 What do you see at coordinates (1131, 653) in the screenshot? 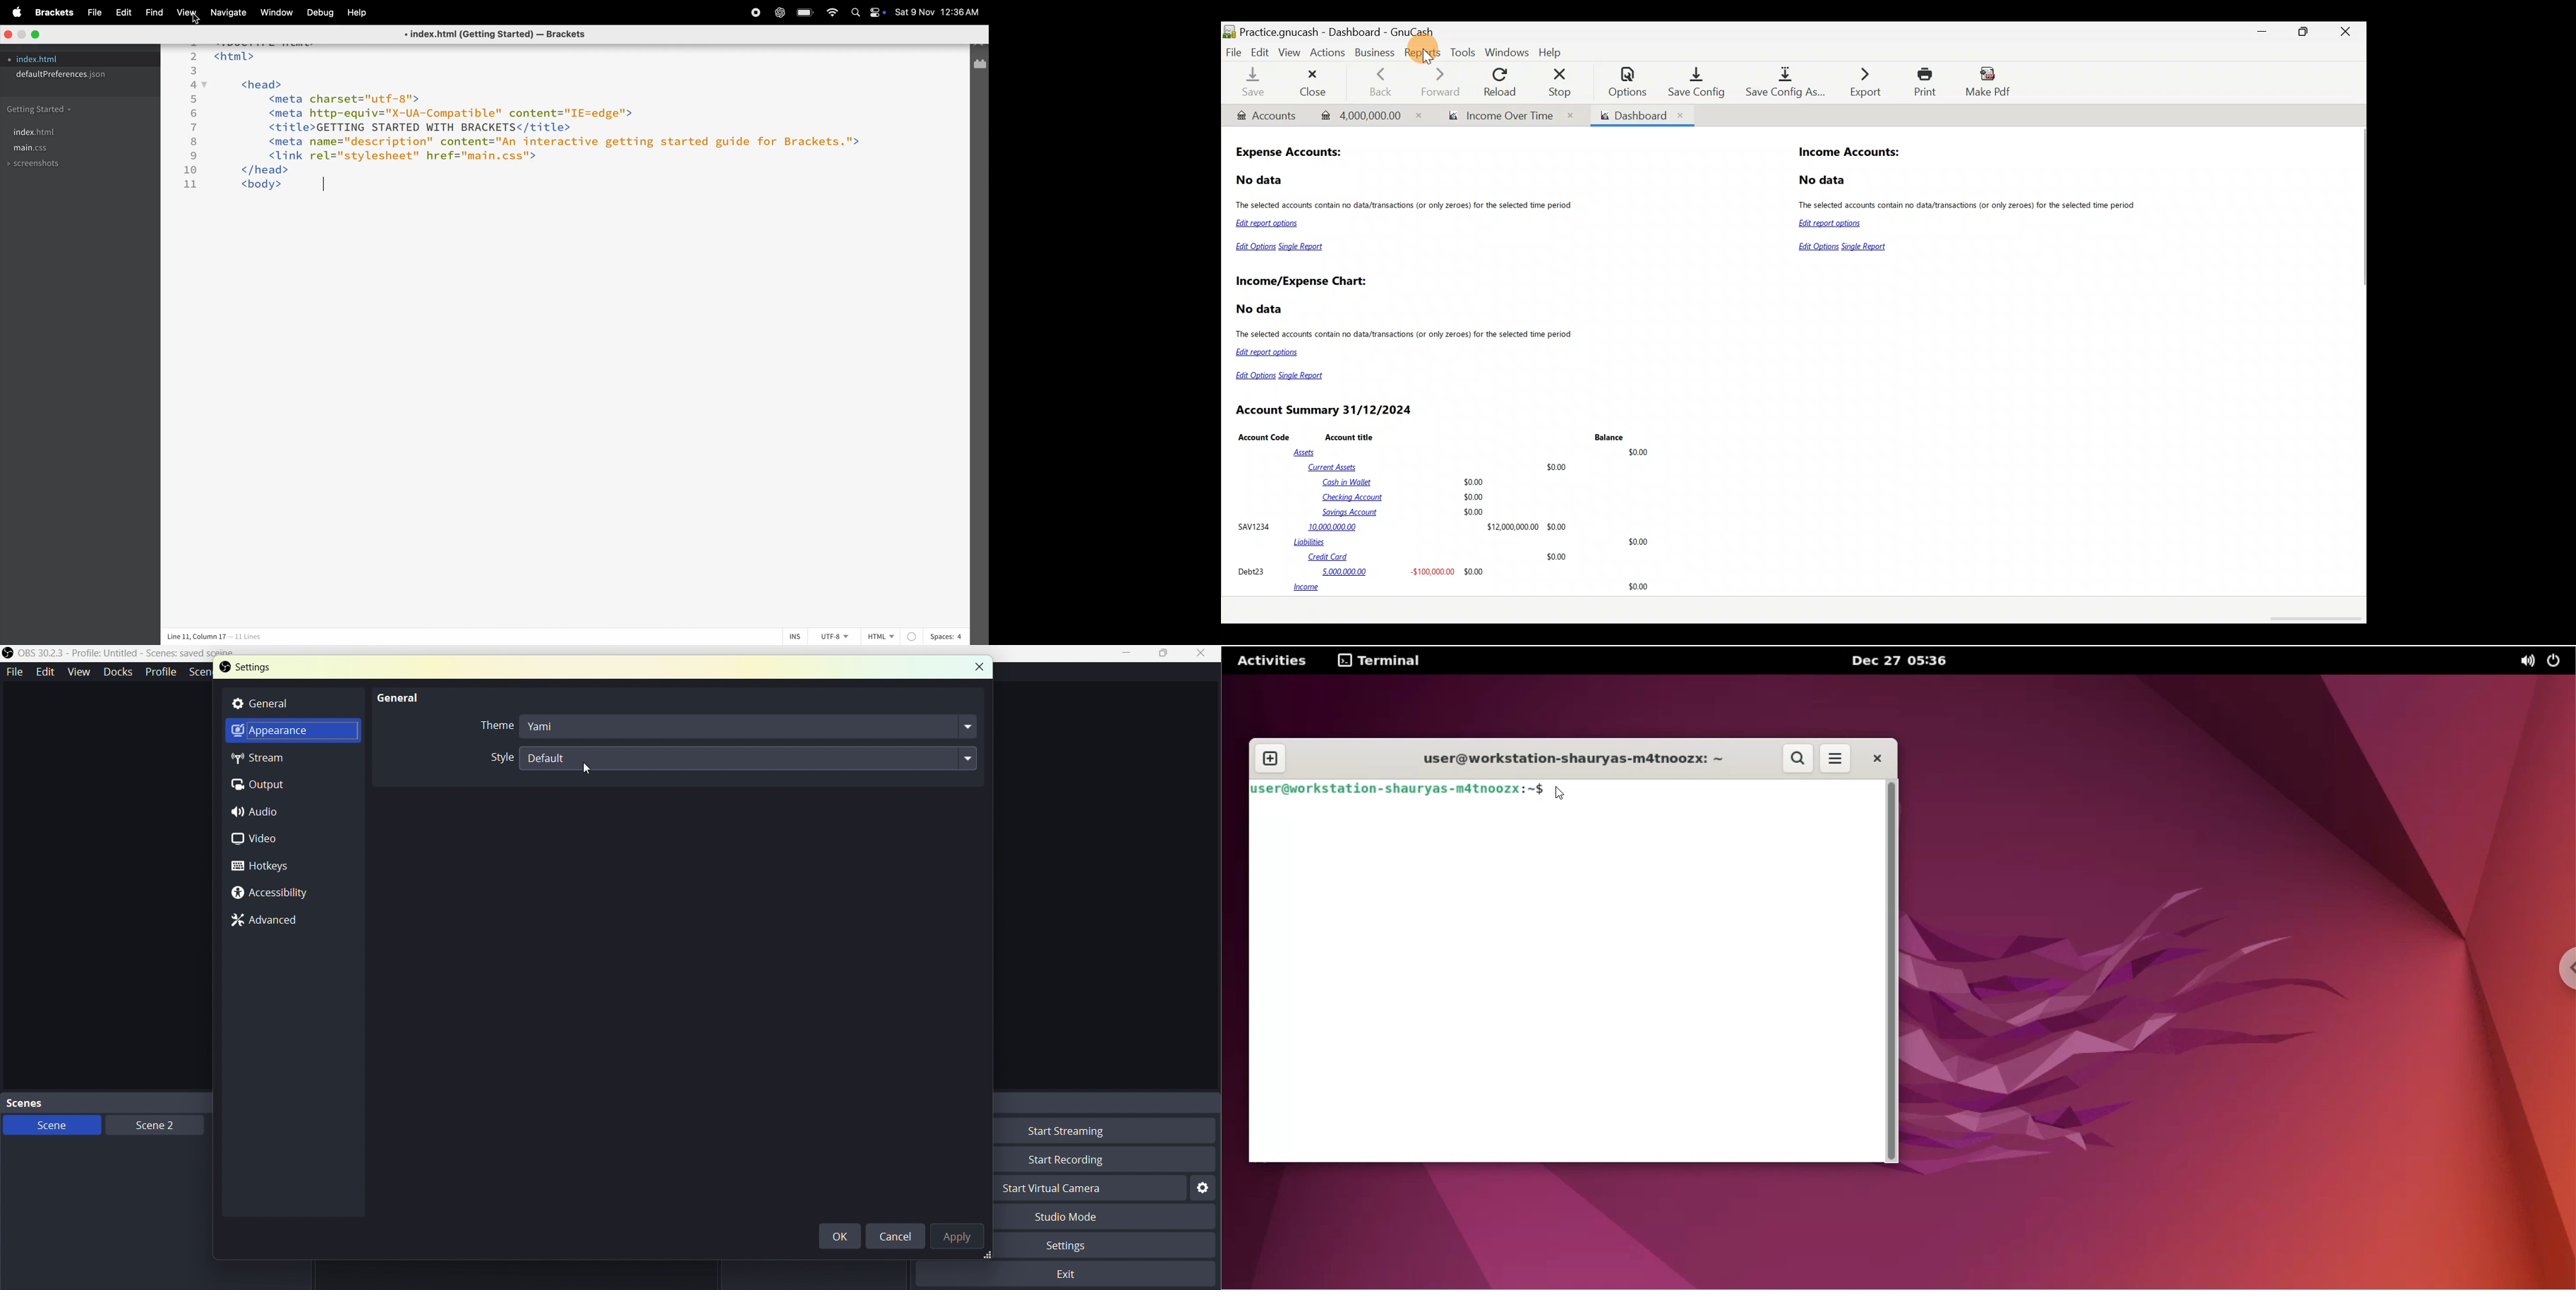
I see `Minimize` at bounding box center [1131, 653].